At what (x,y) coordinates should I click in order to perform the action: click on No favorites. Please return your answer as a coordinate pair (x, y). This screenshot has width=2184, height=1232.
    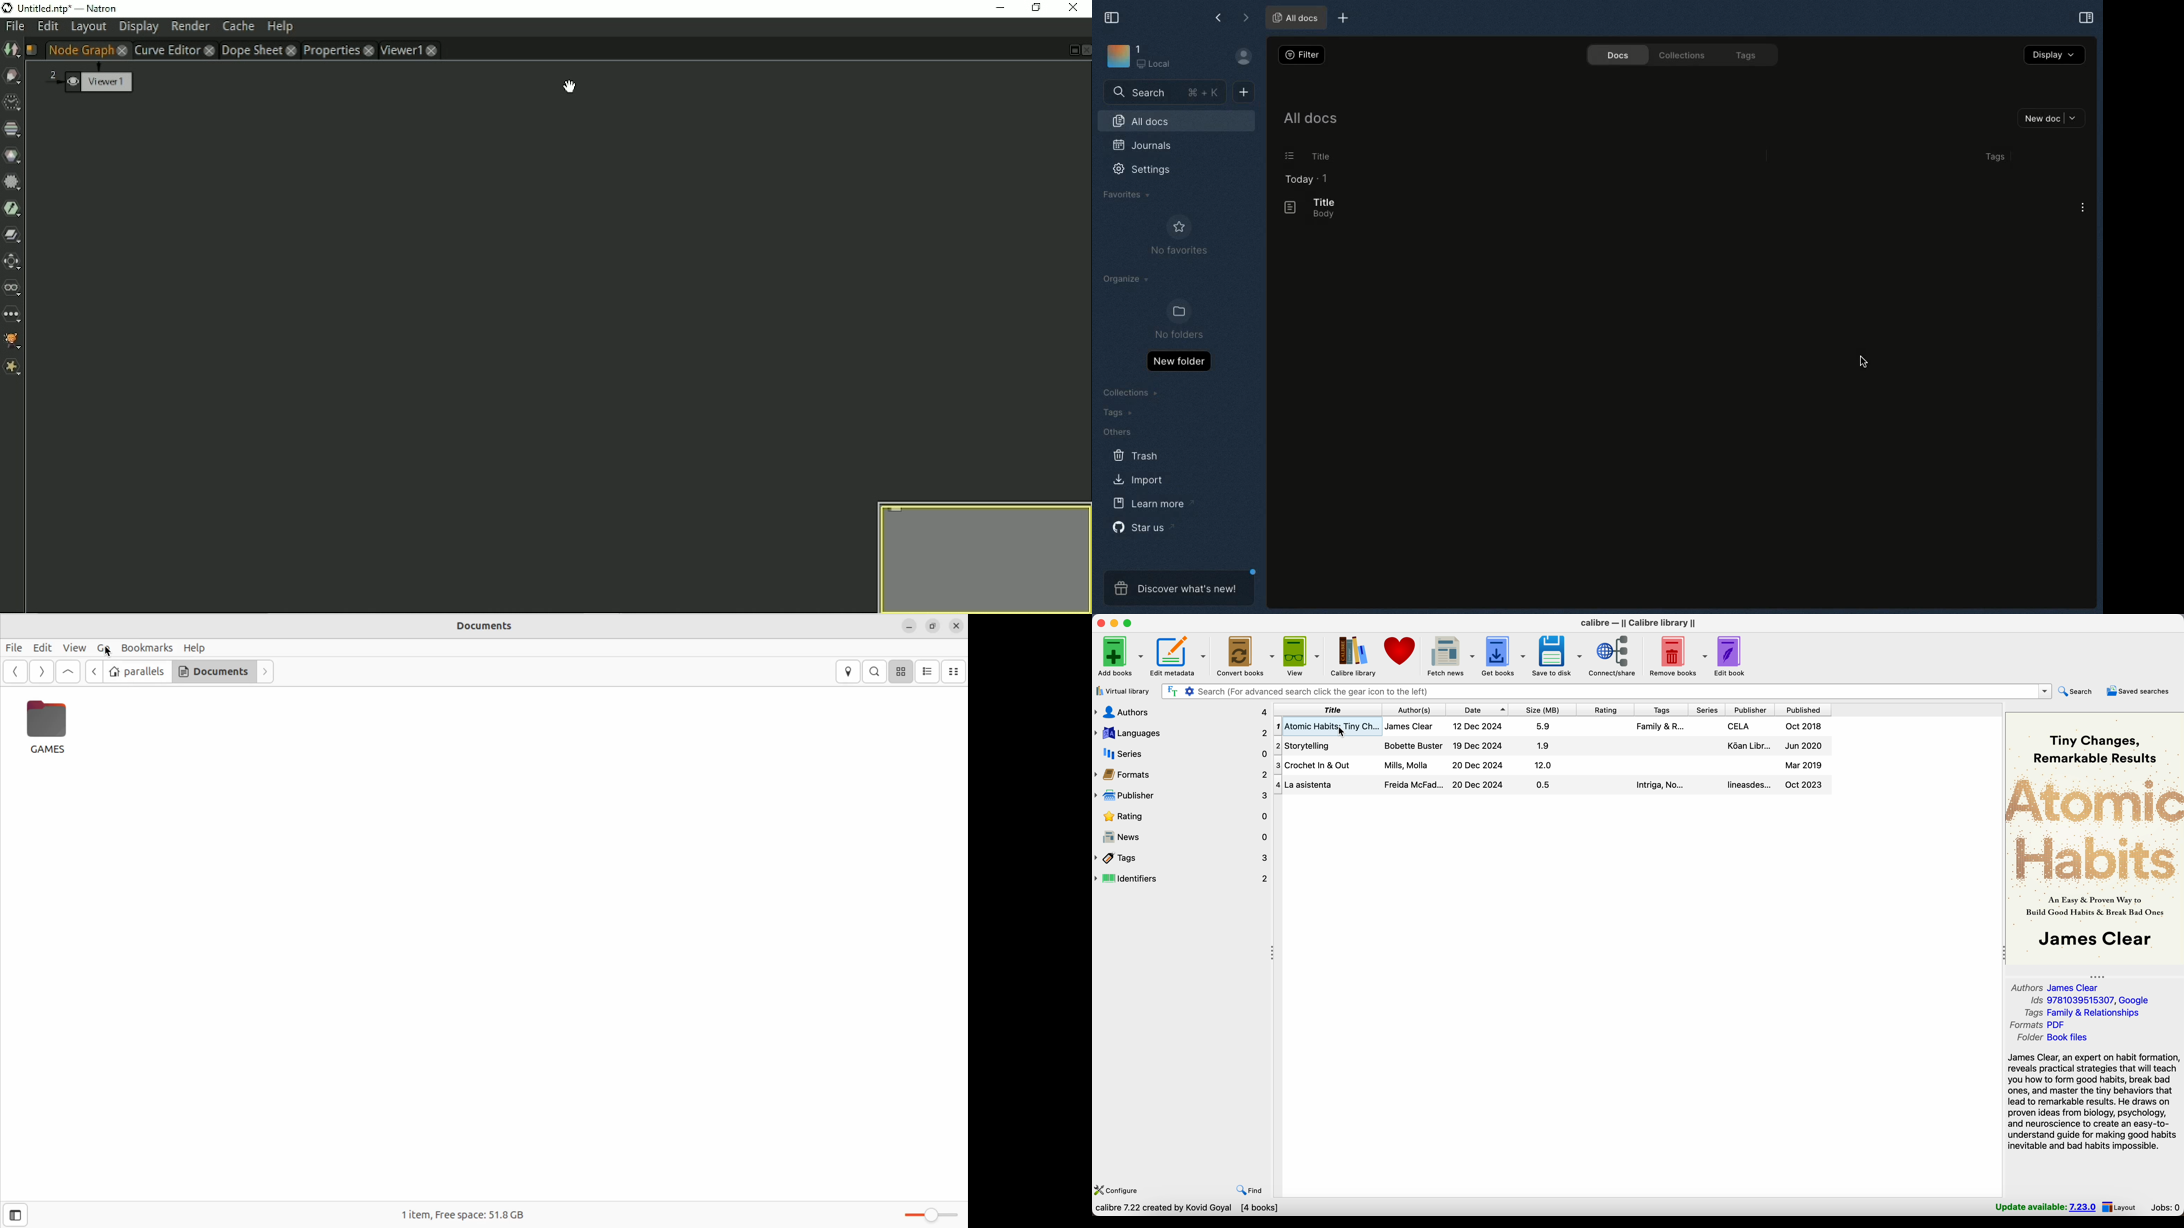
    Looking at the image, I should click on (1179, 235).